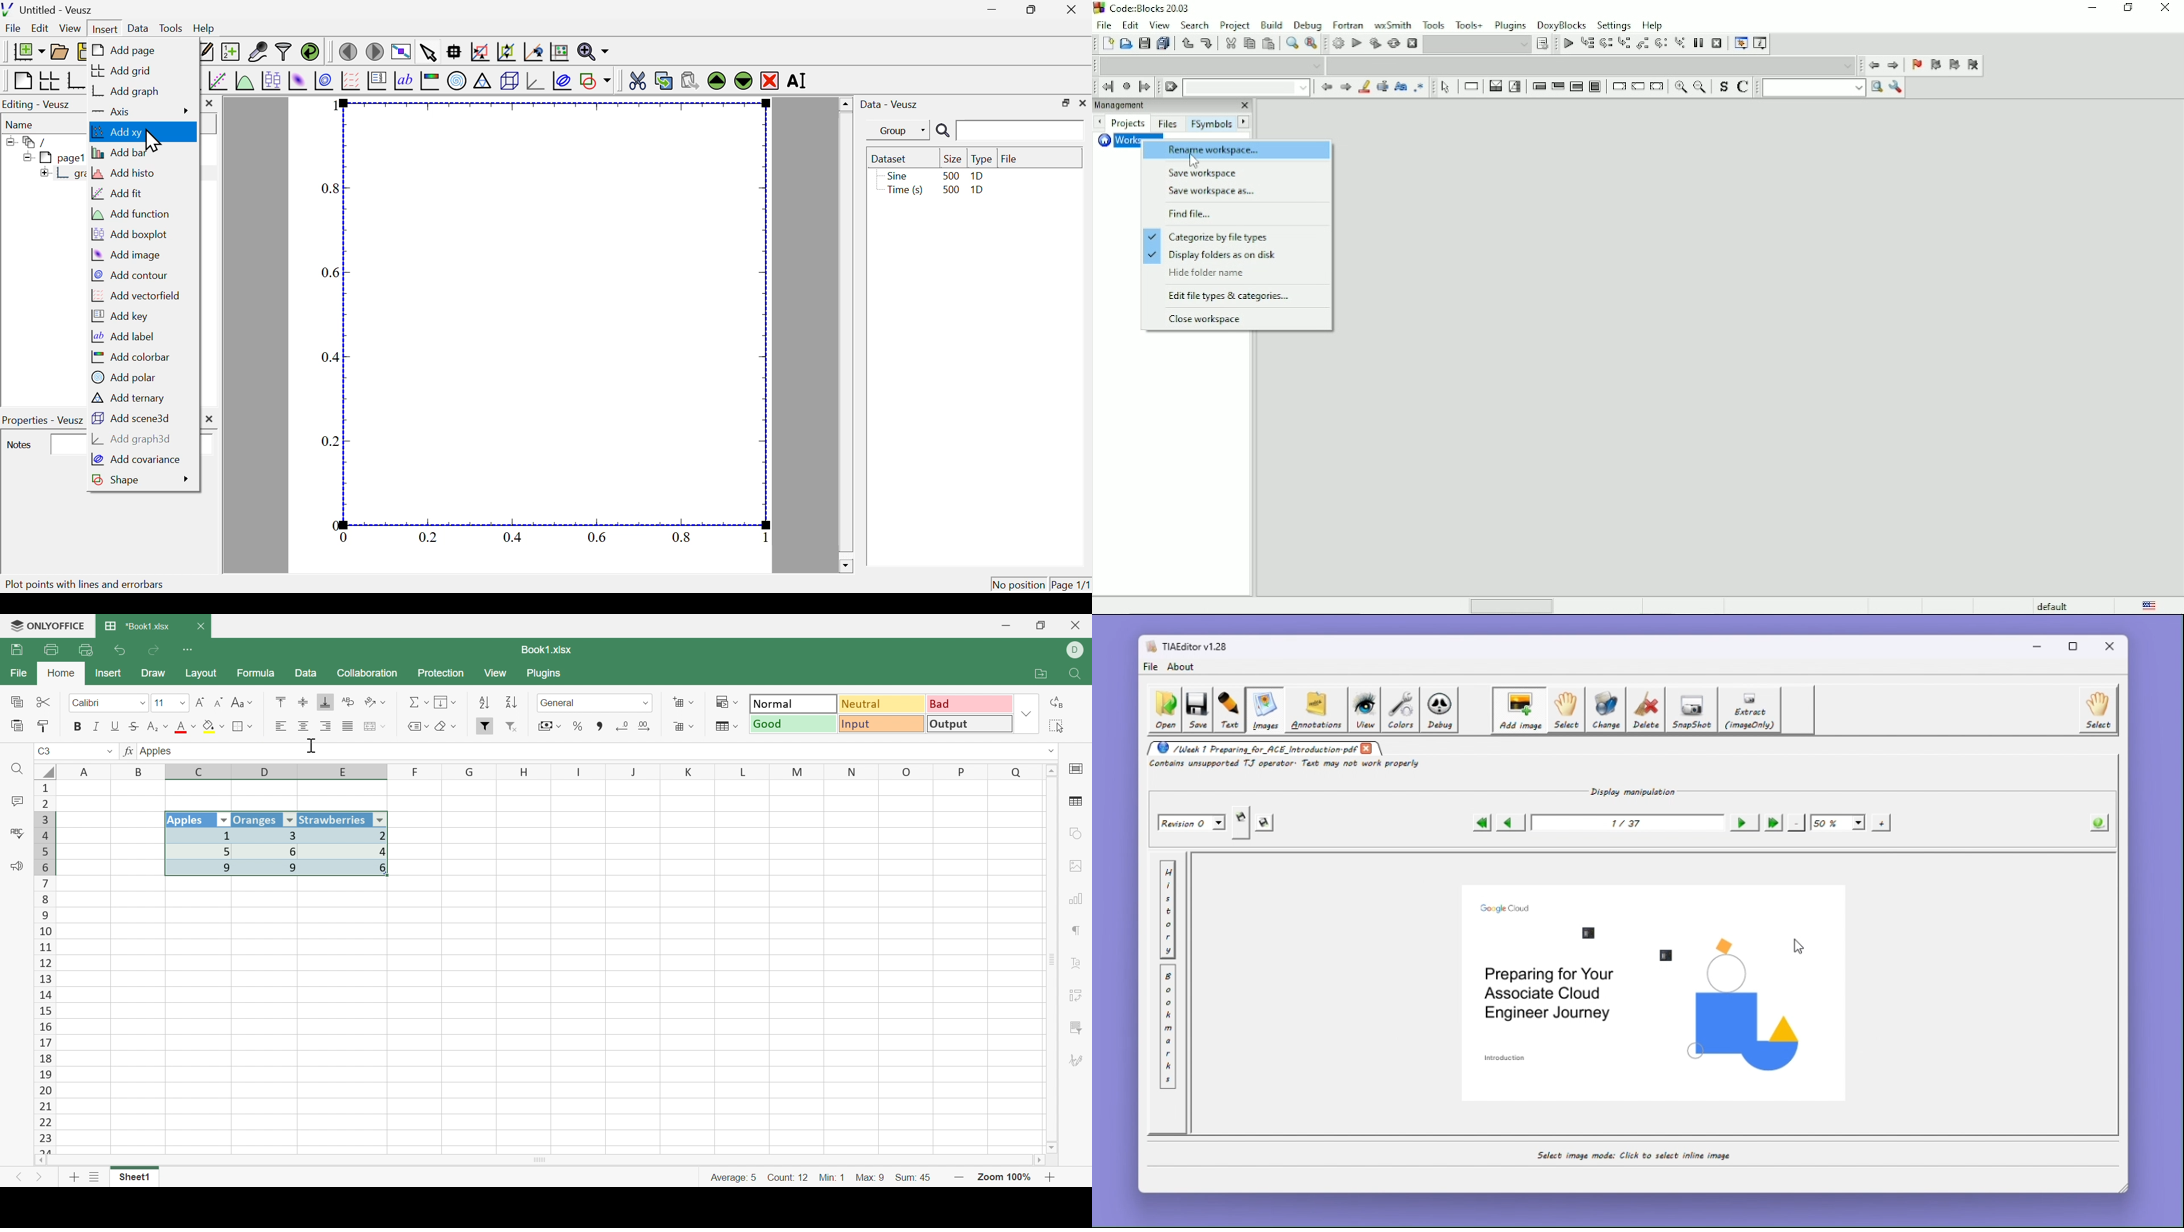 The height and width of the screenshot is (1232, 2184). What do you see at coordinates (516, 728) in the screenshot?
I see `Remove filter` at bounding box center [516, 728].